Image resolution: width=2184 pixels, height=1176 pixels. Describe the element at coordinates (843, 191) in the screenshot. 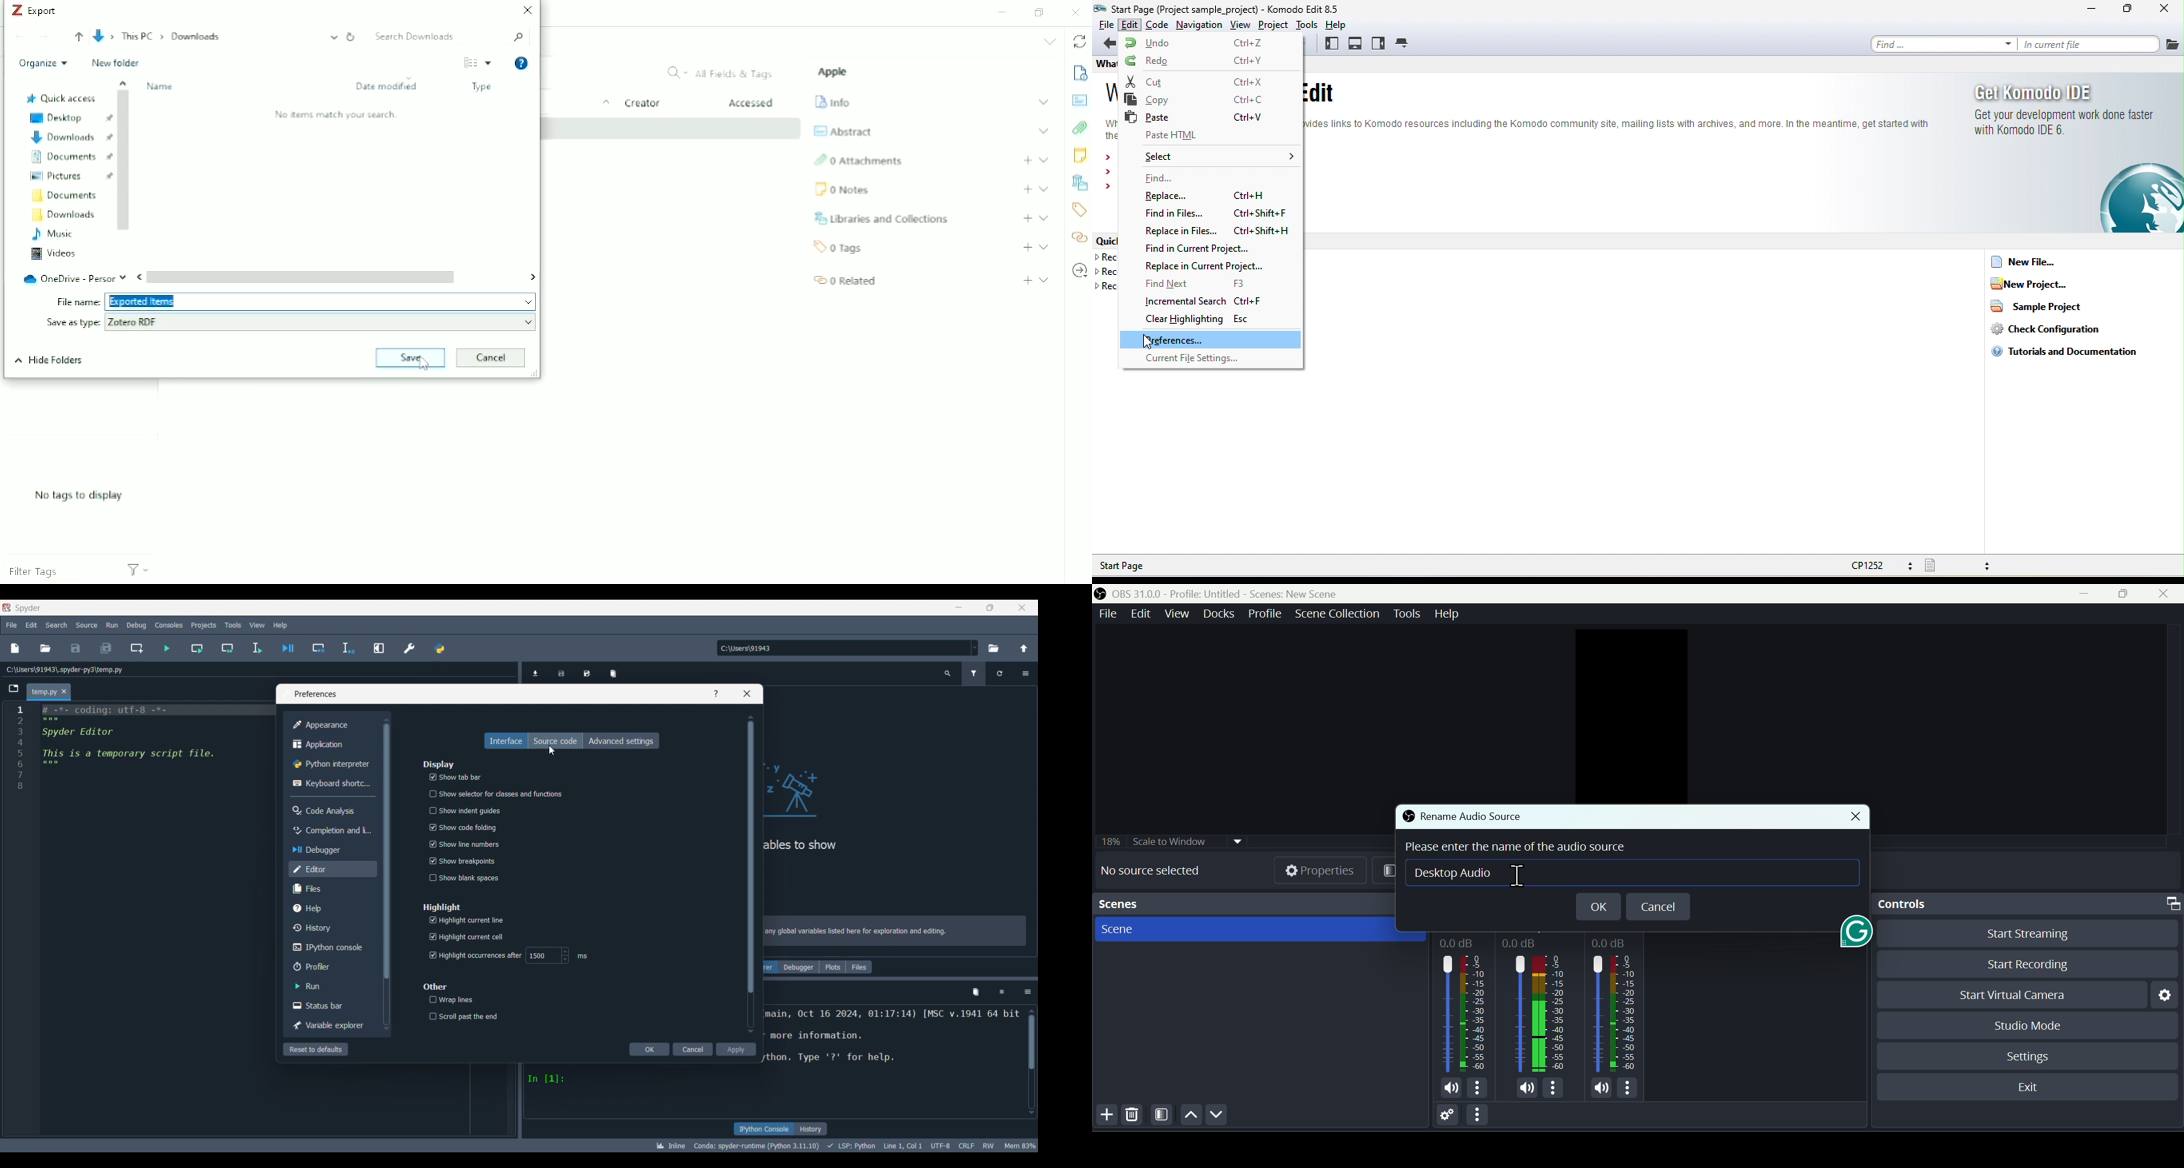

I see `Notes` at that location.